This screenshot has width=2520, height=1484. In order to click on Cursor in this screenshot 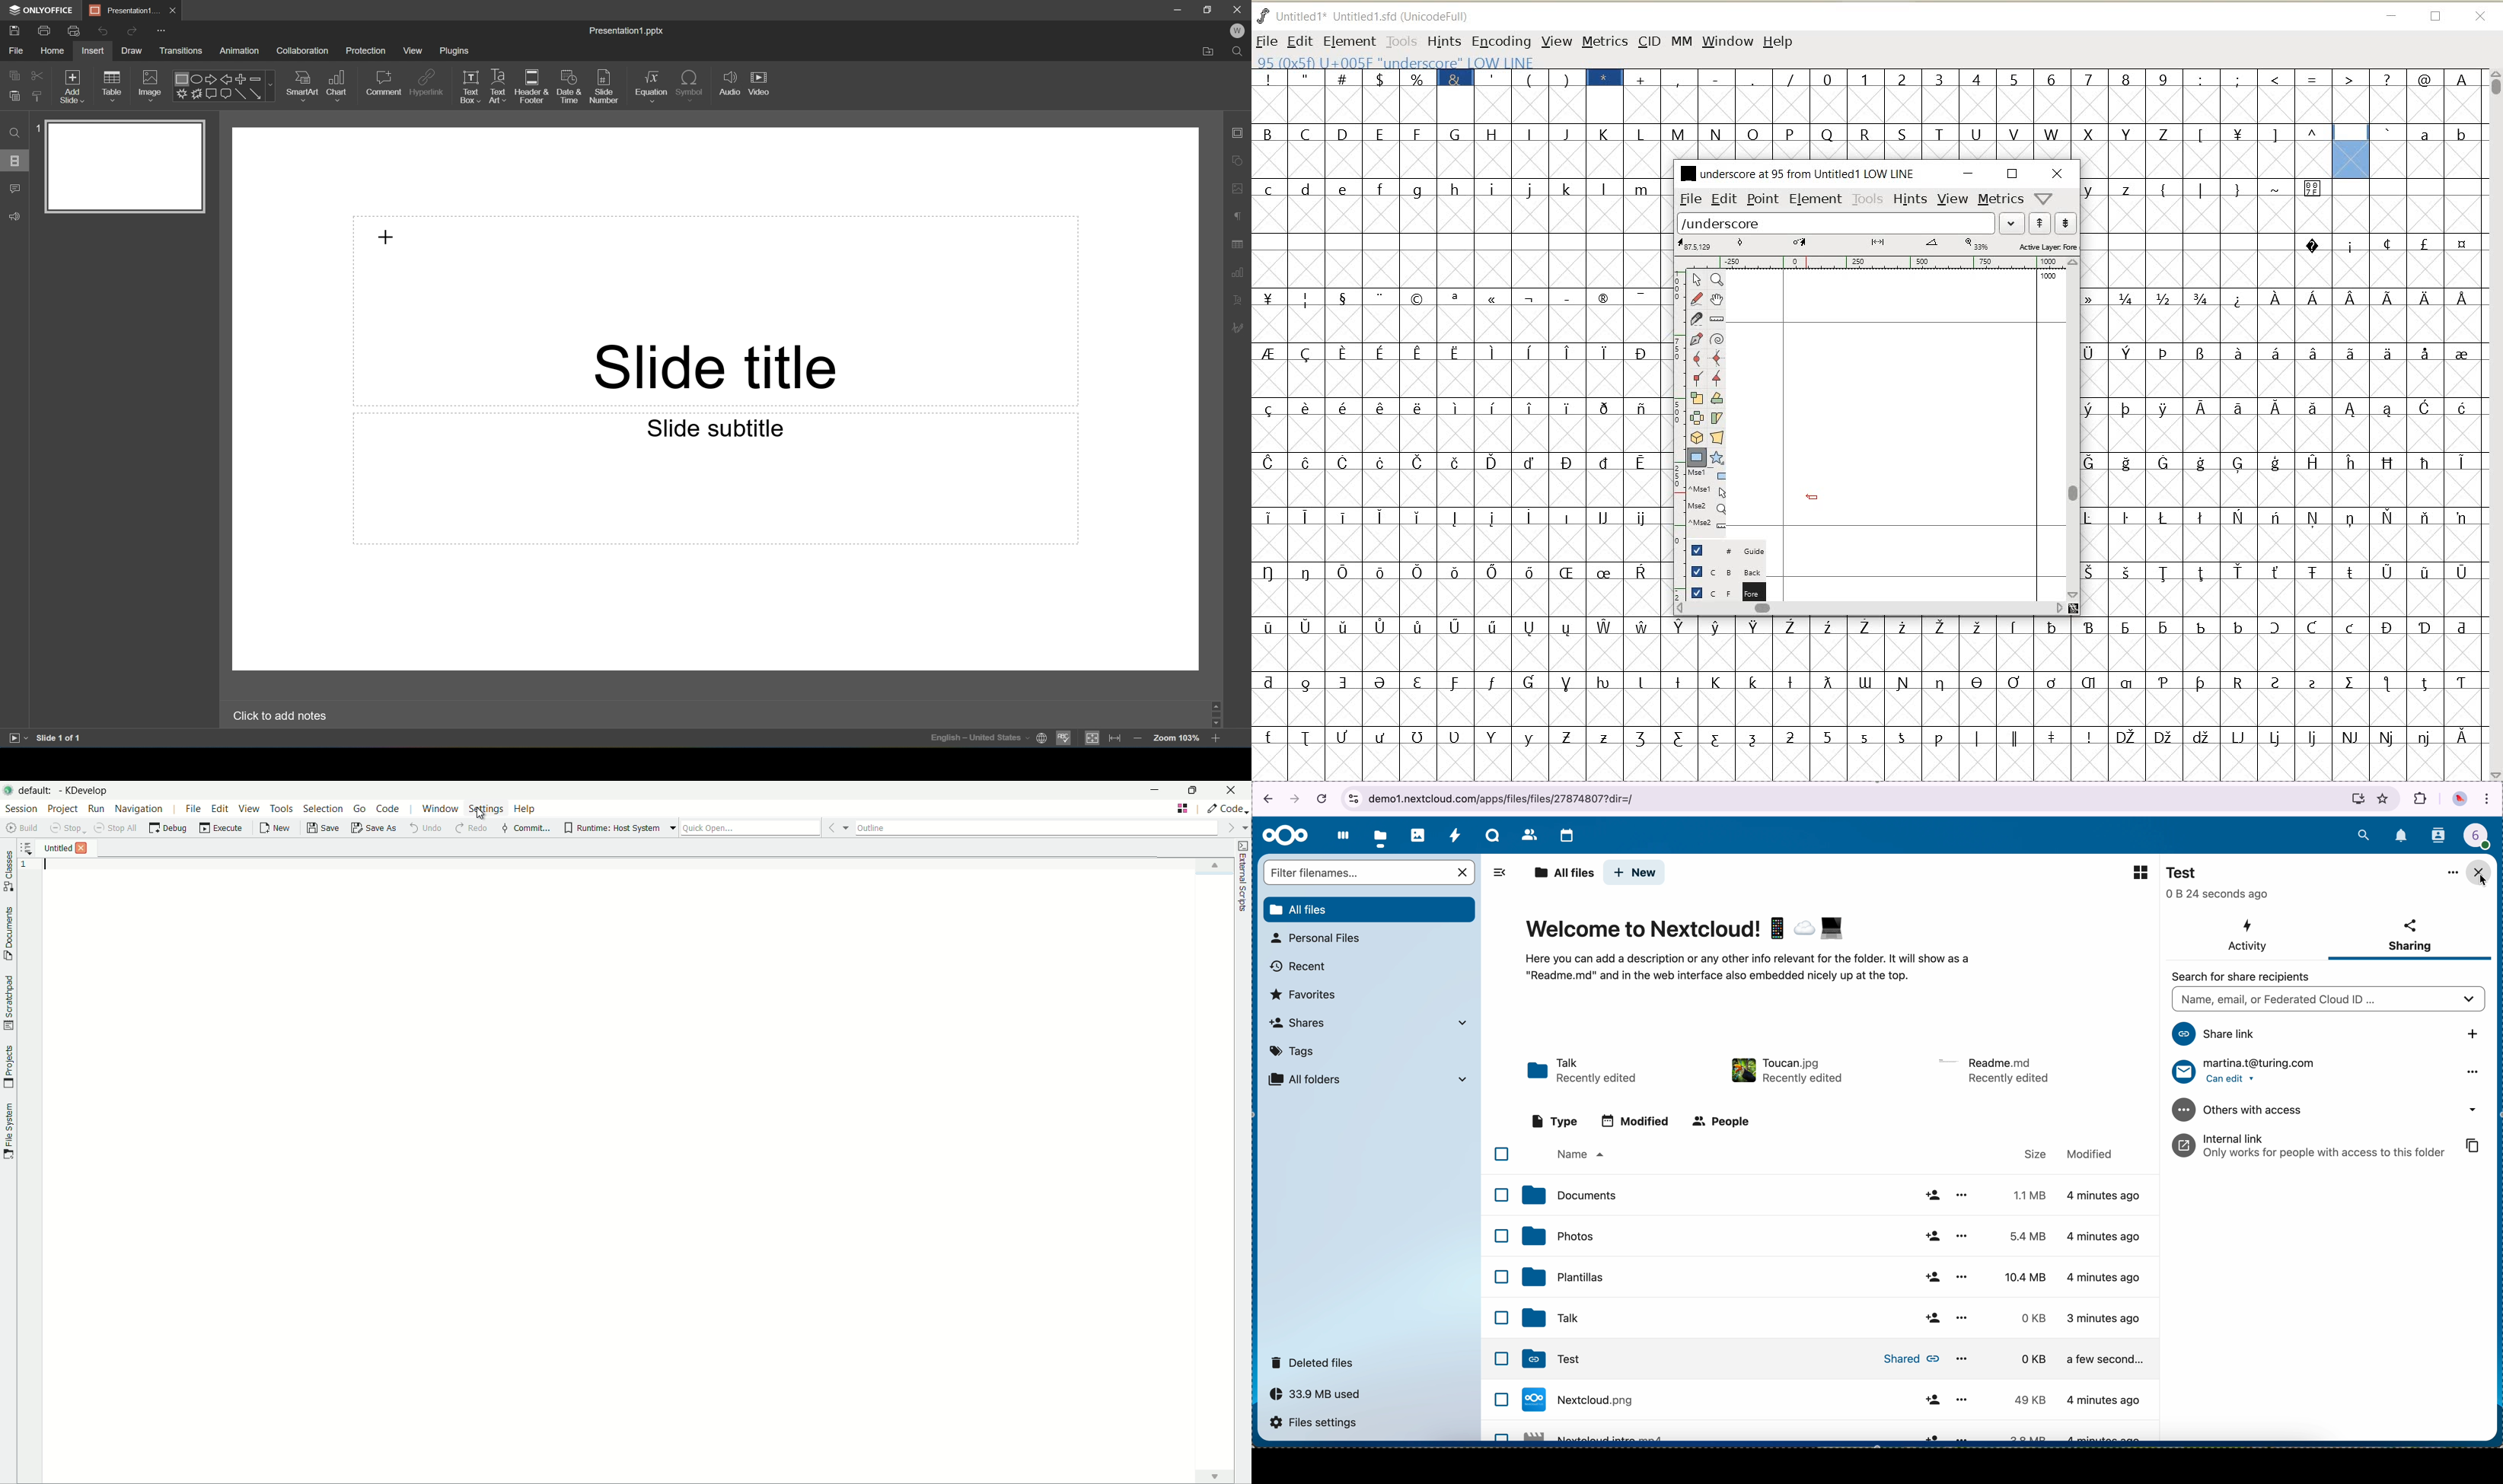, I will do `click(389, 236)`.